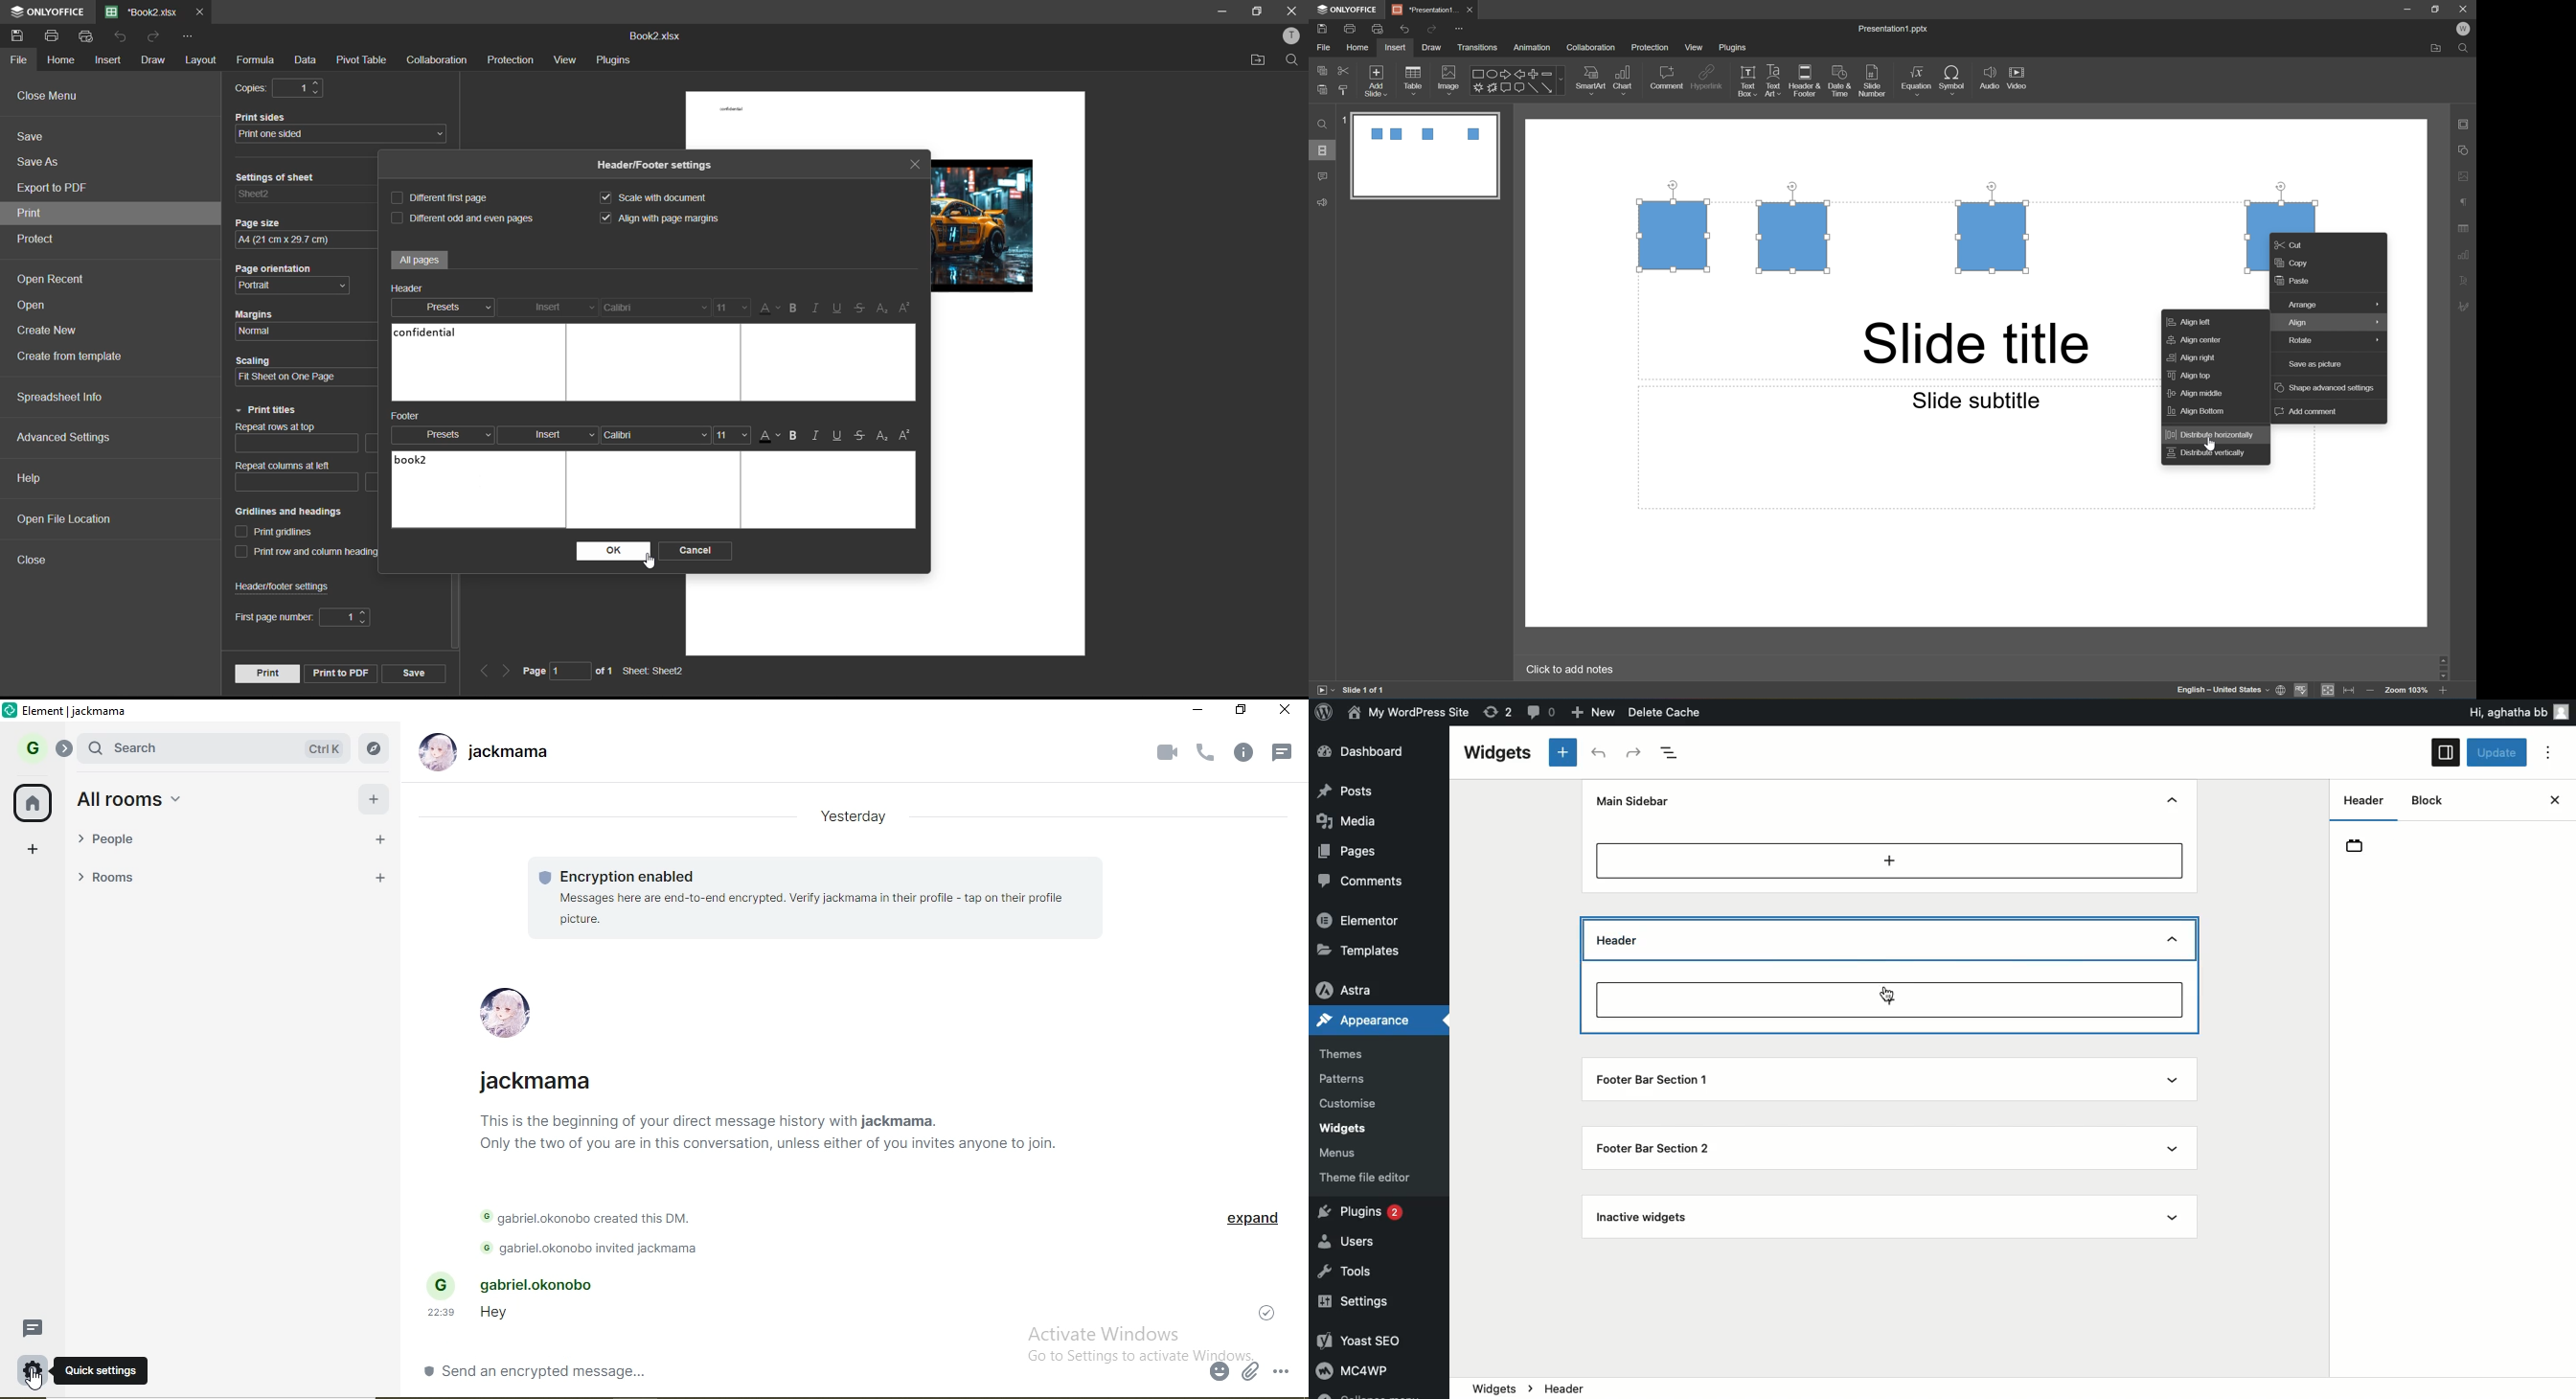  I want to click on text 2, so click(597, 1217).